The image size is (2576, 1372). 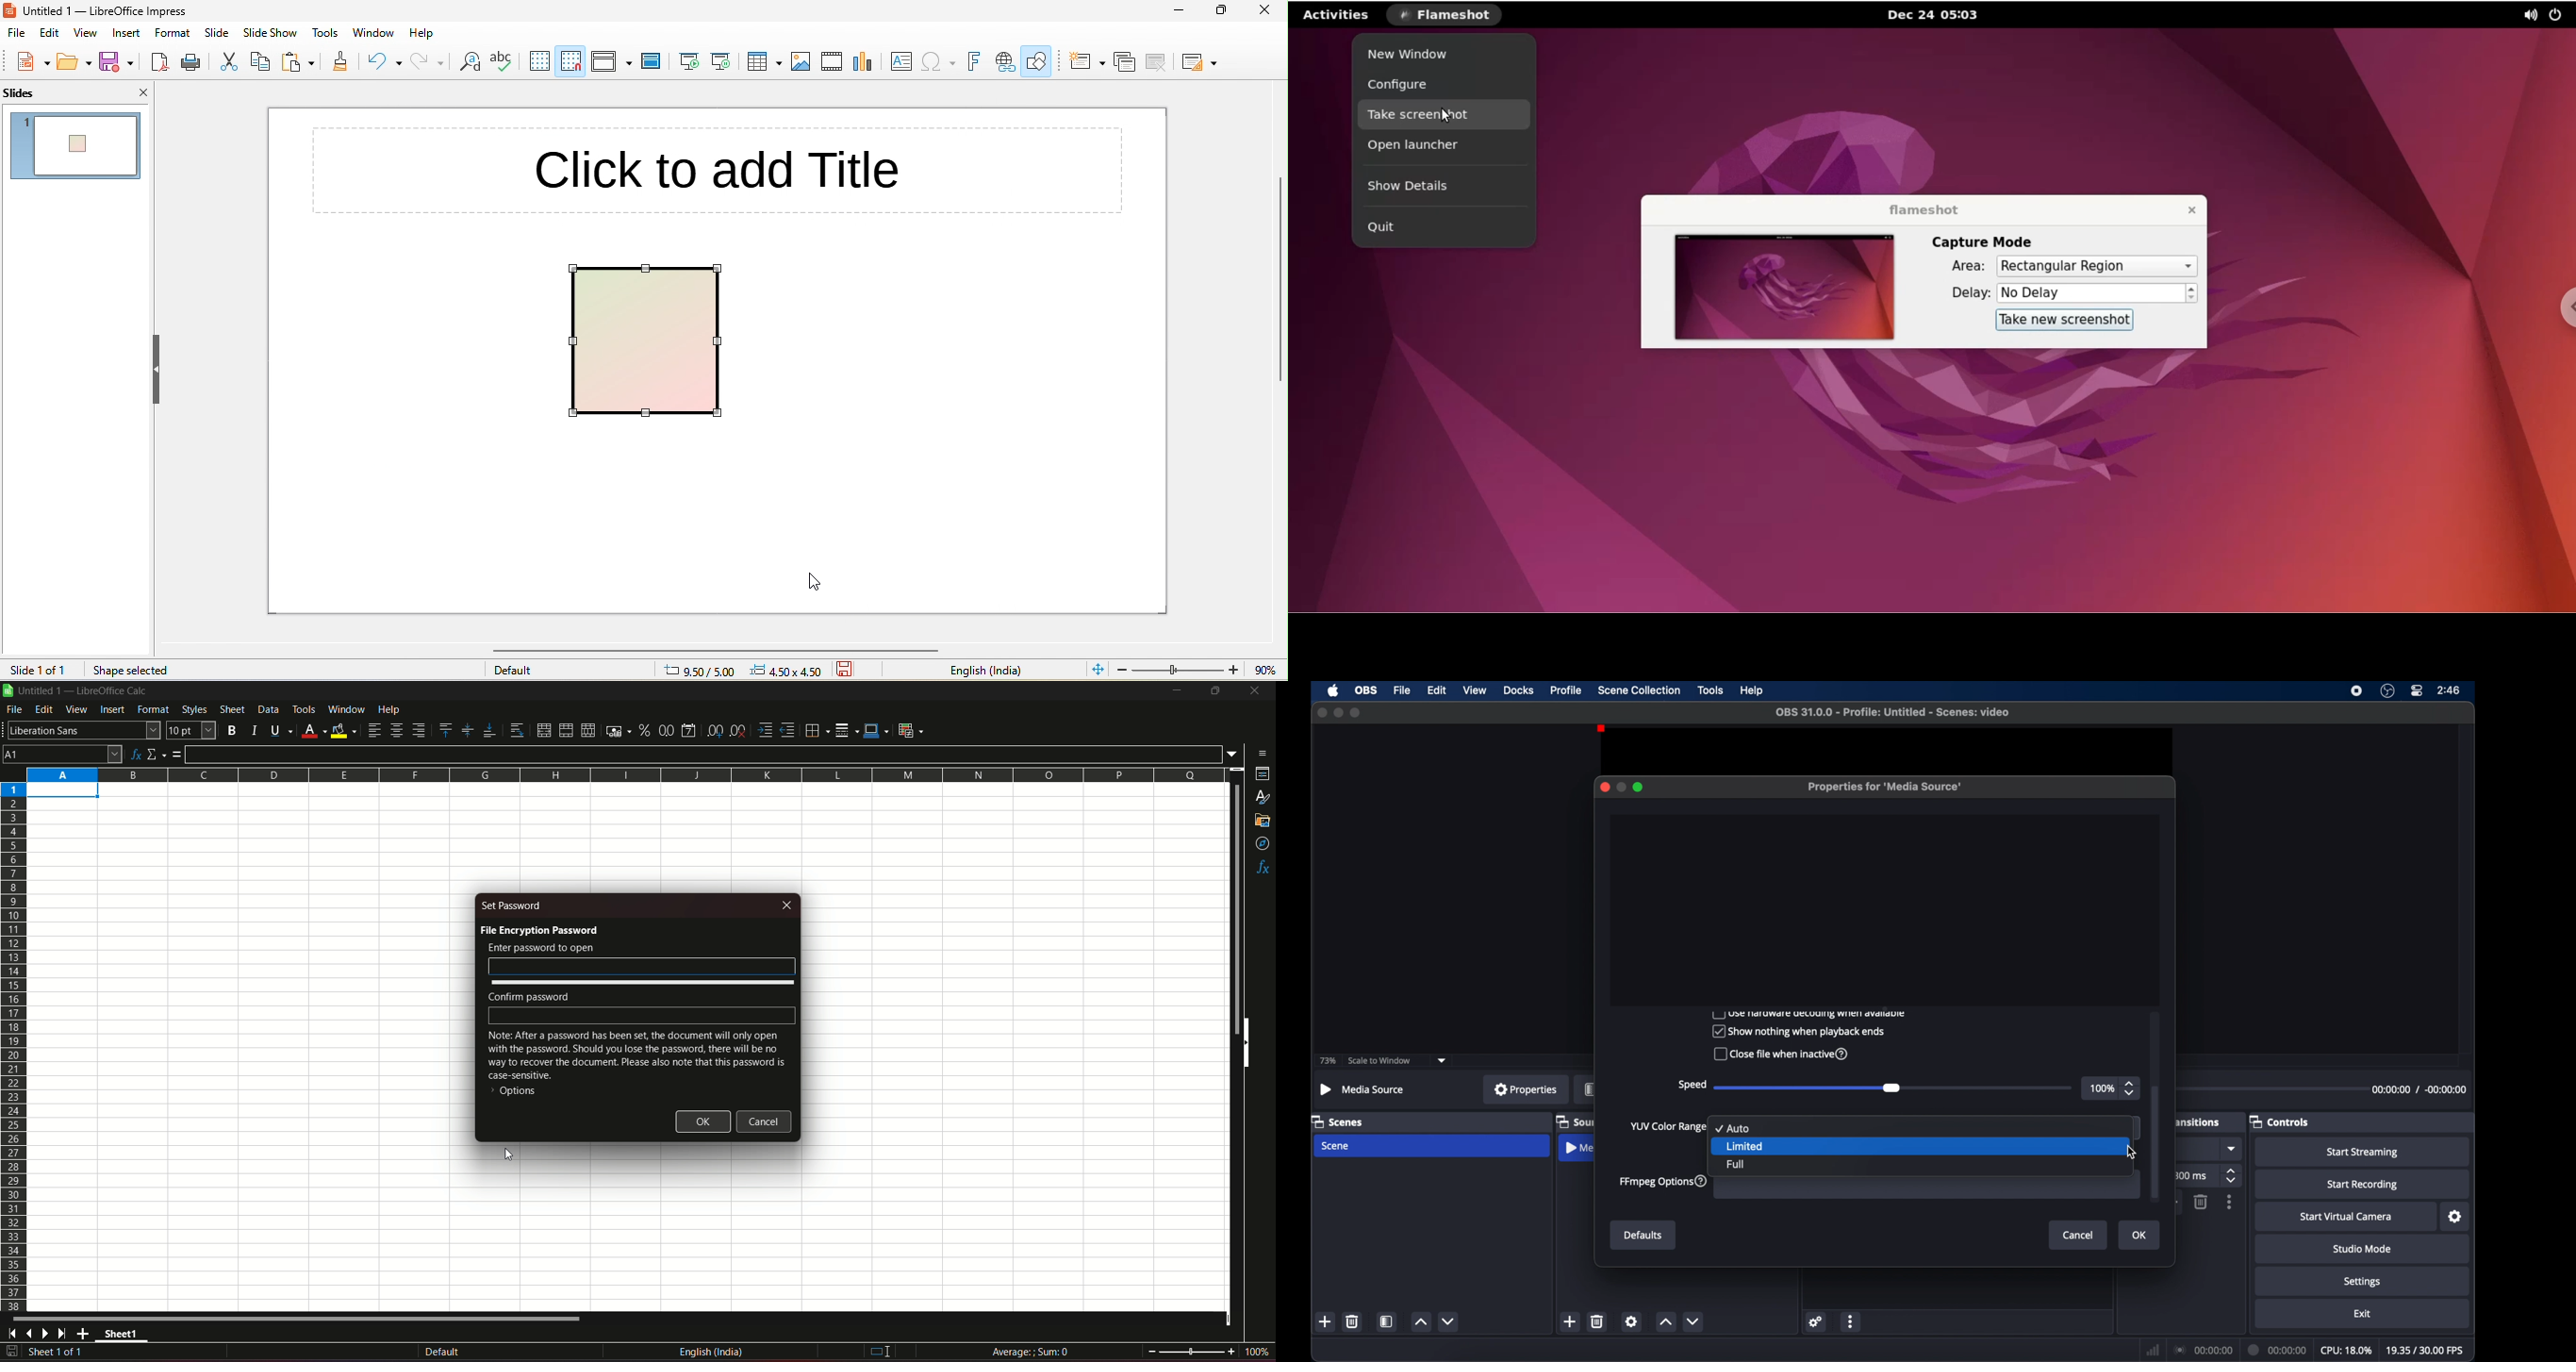 What do you see at coordinates (1753, 1127) in the screenshot?
I see `auto` at bounding box center [1753, 1127].